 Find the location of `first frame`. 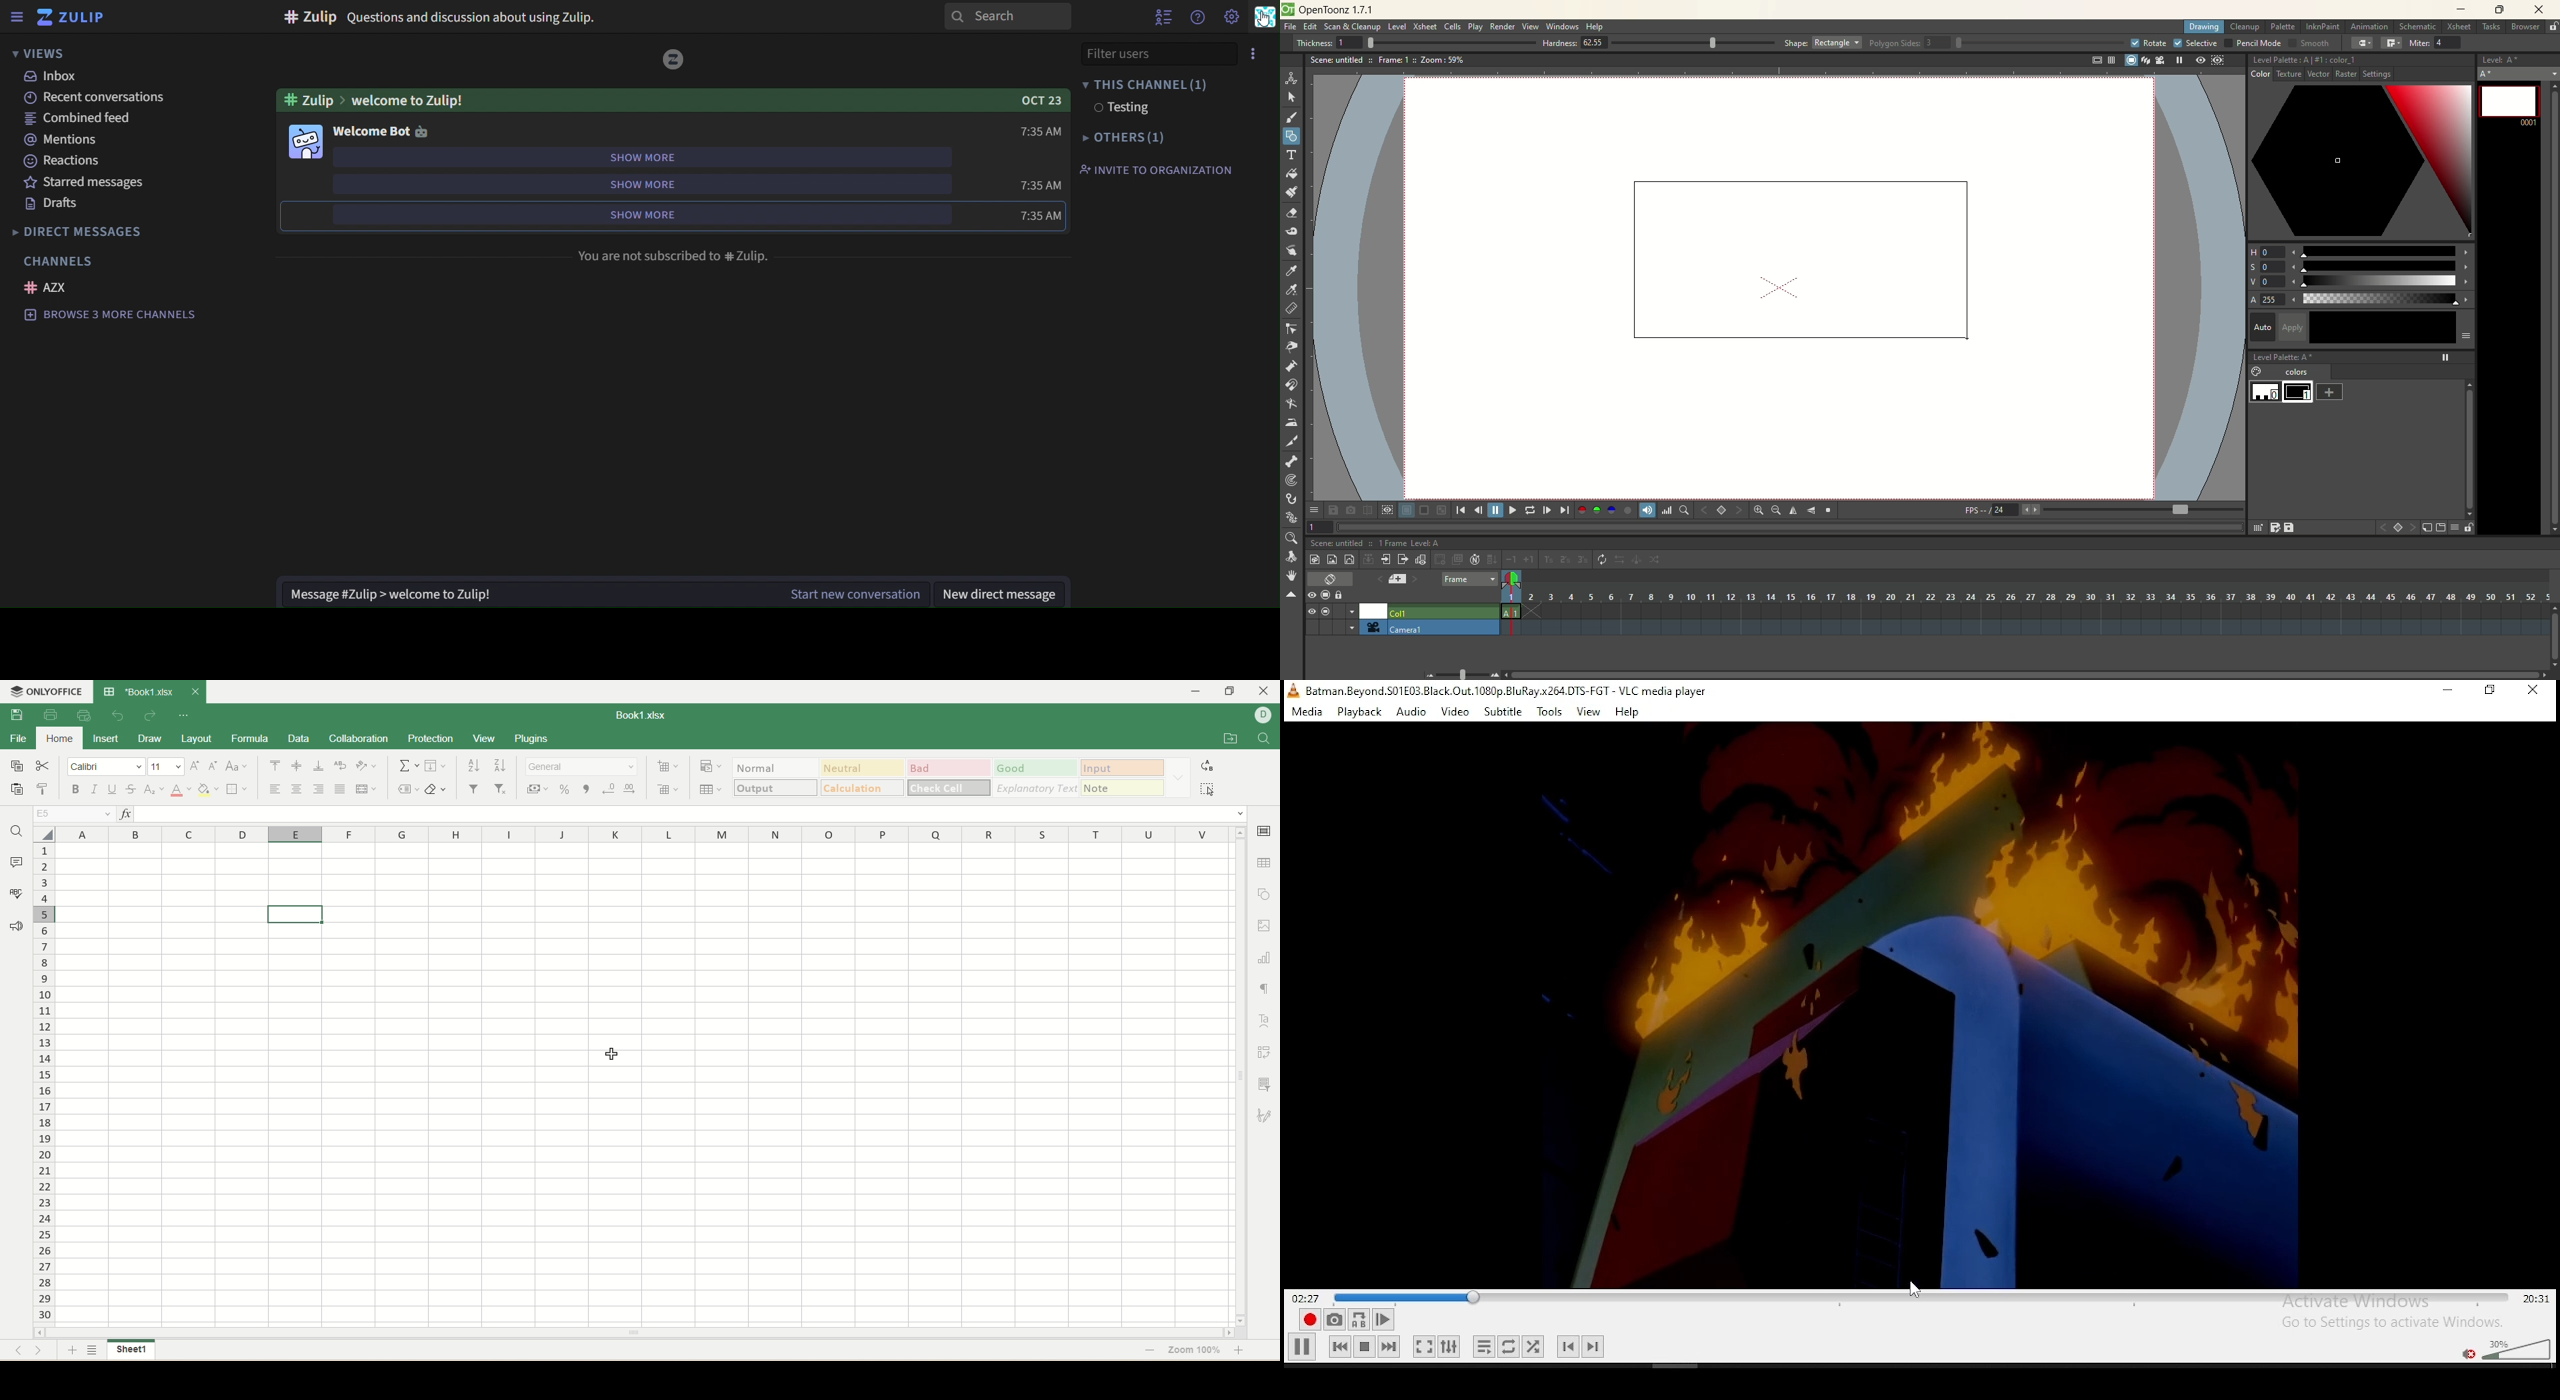

first frame is located at coordinates (1460, 510).